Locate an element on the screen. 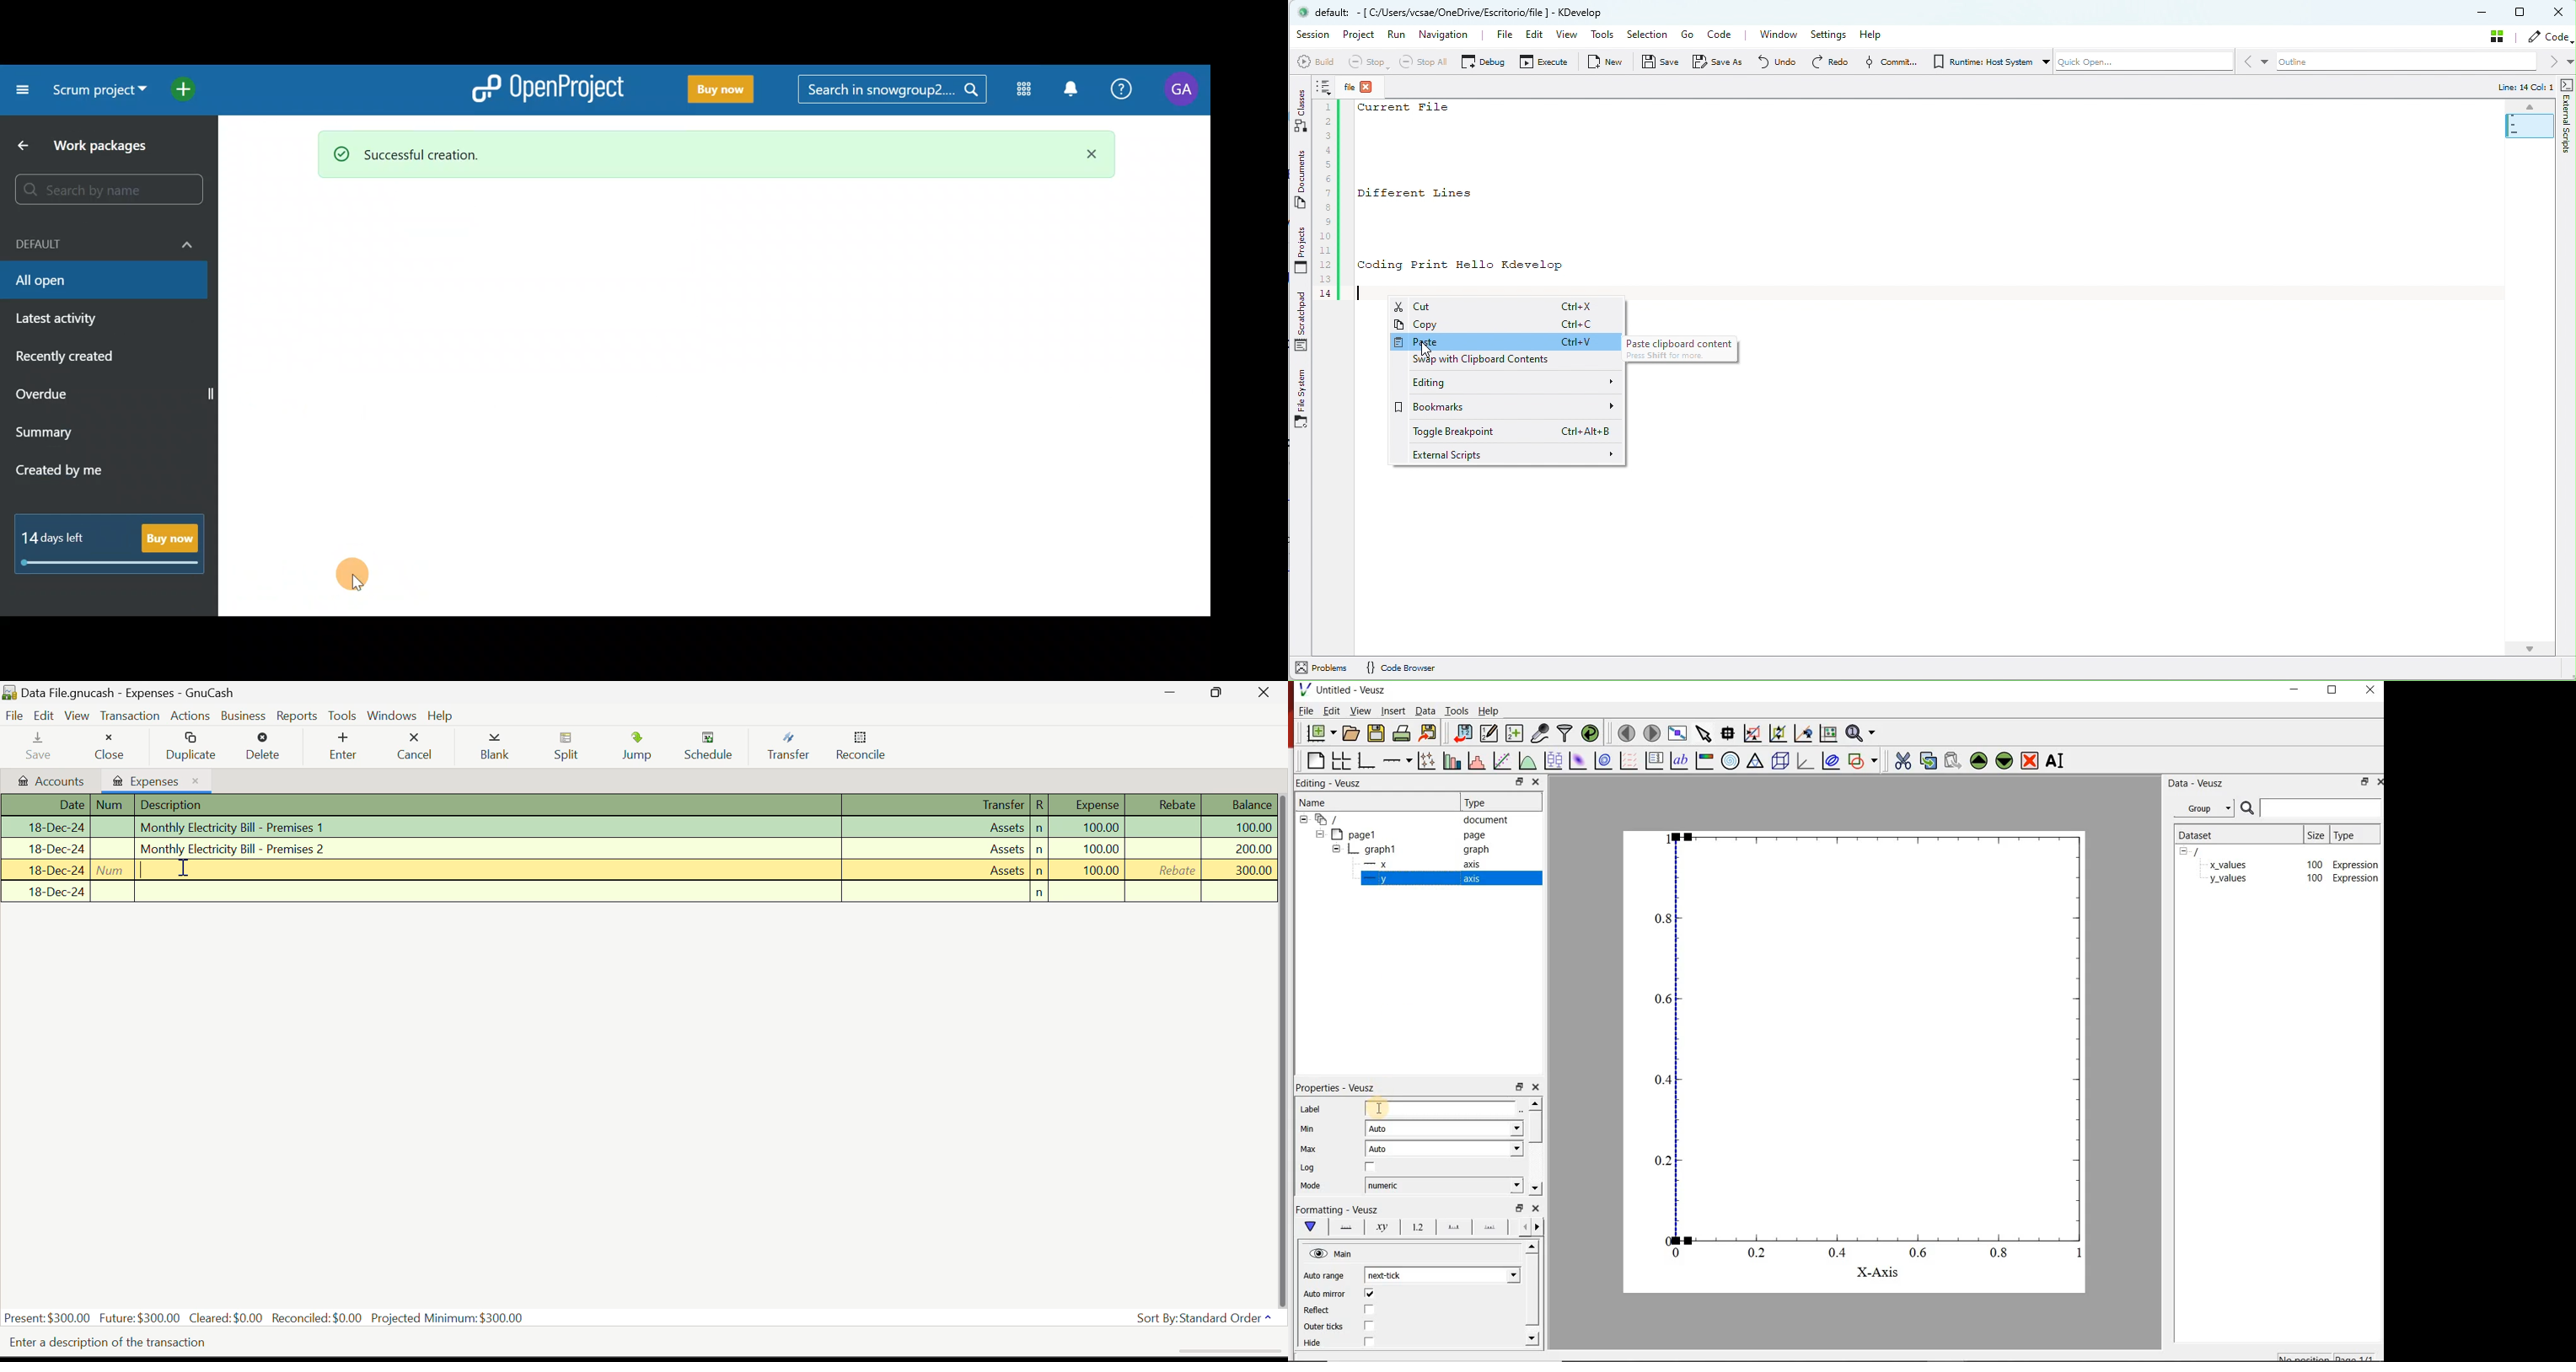  cut the selected widget is located at coordinates (1904, 762).